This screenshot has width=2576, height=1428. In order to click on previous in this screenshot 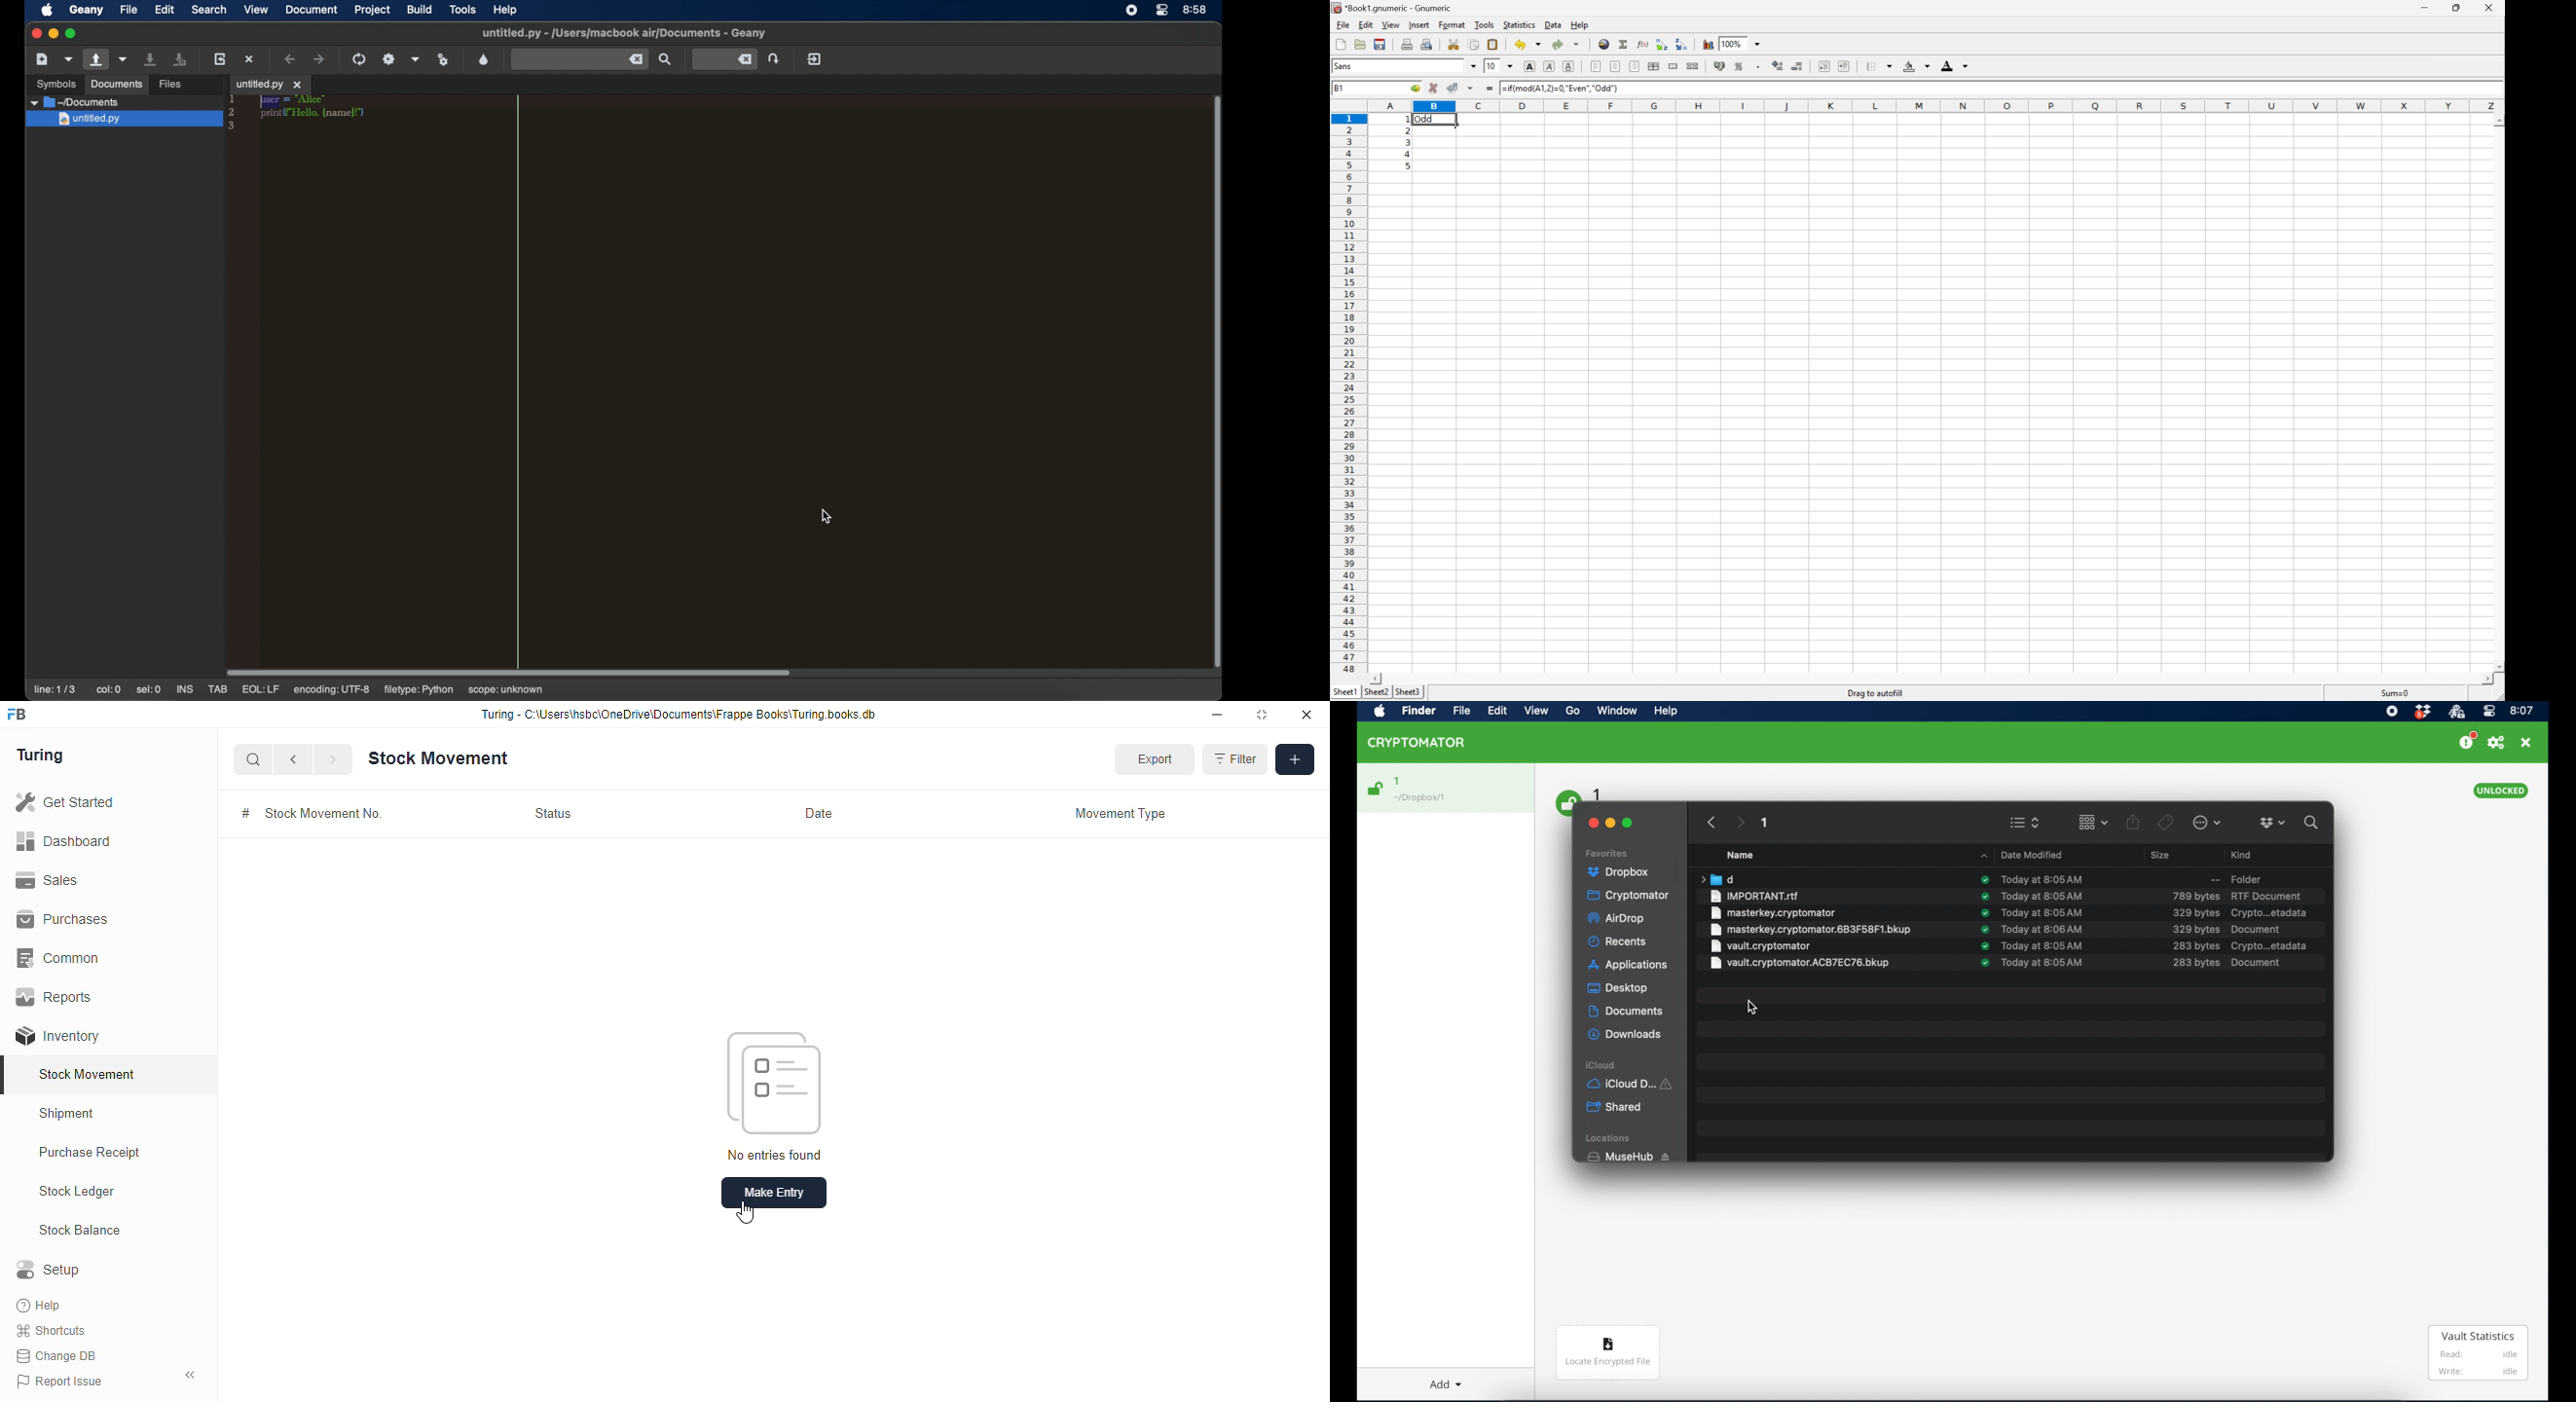, I will do `click(294, 759)`.